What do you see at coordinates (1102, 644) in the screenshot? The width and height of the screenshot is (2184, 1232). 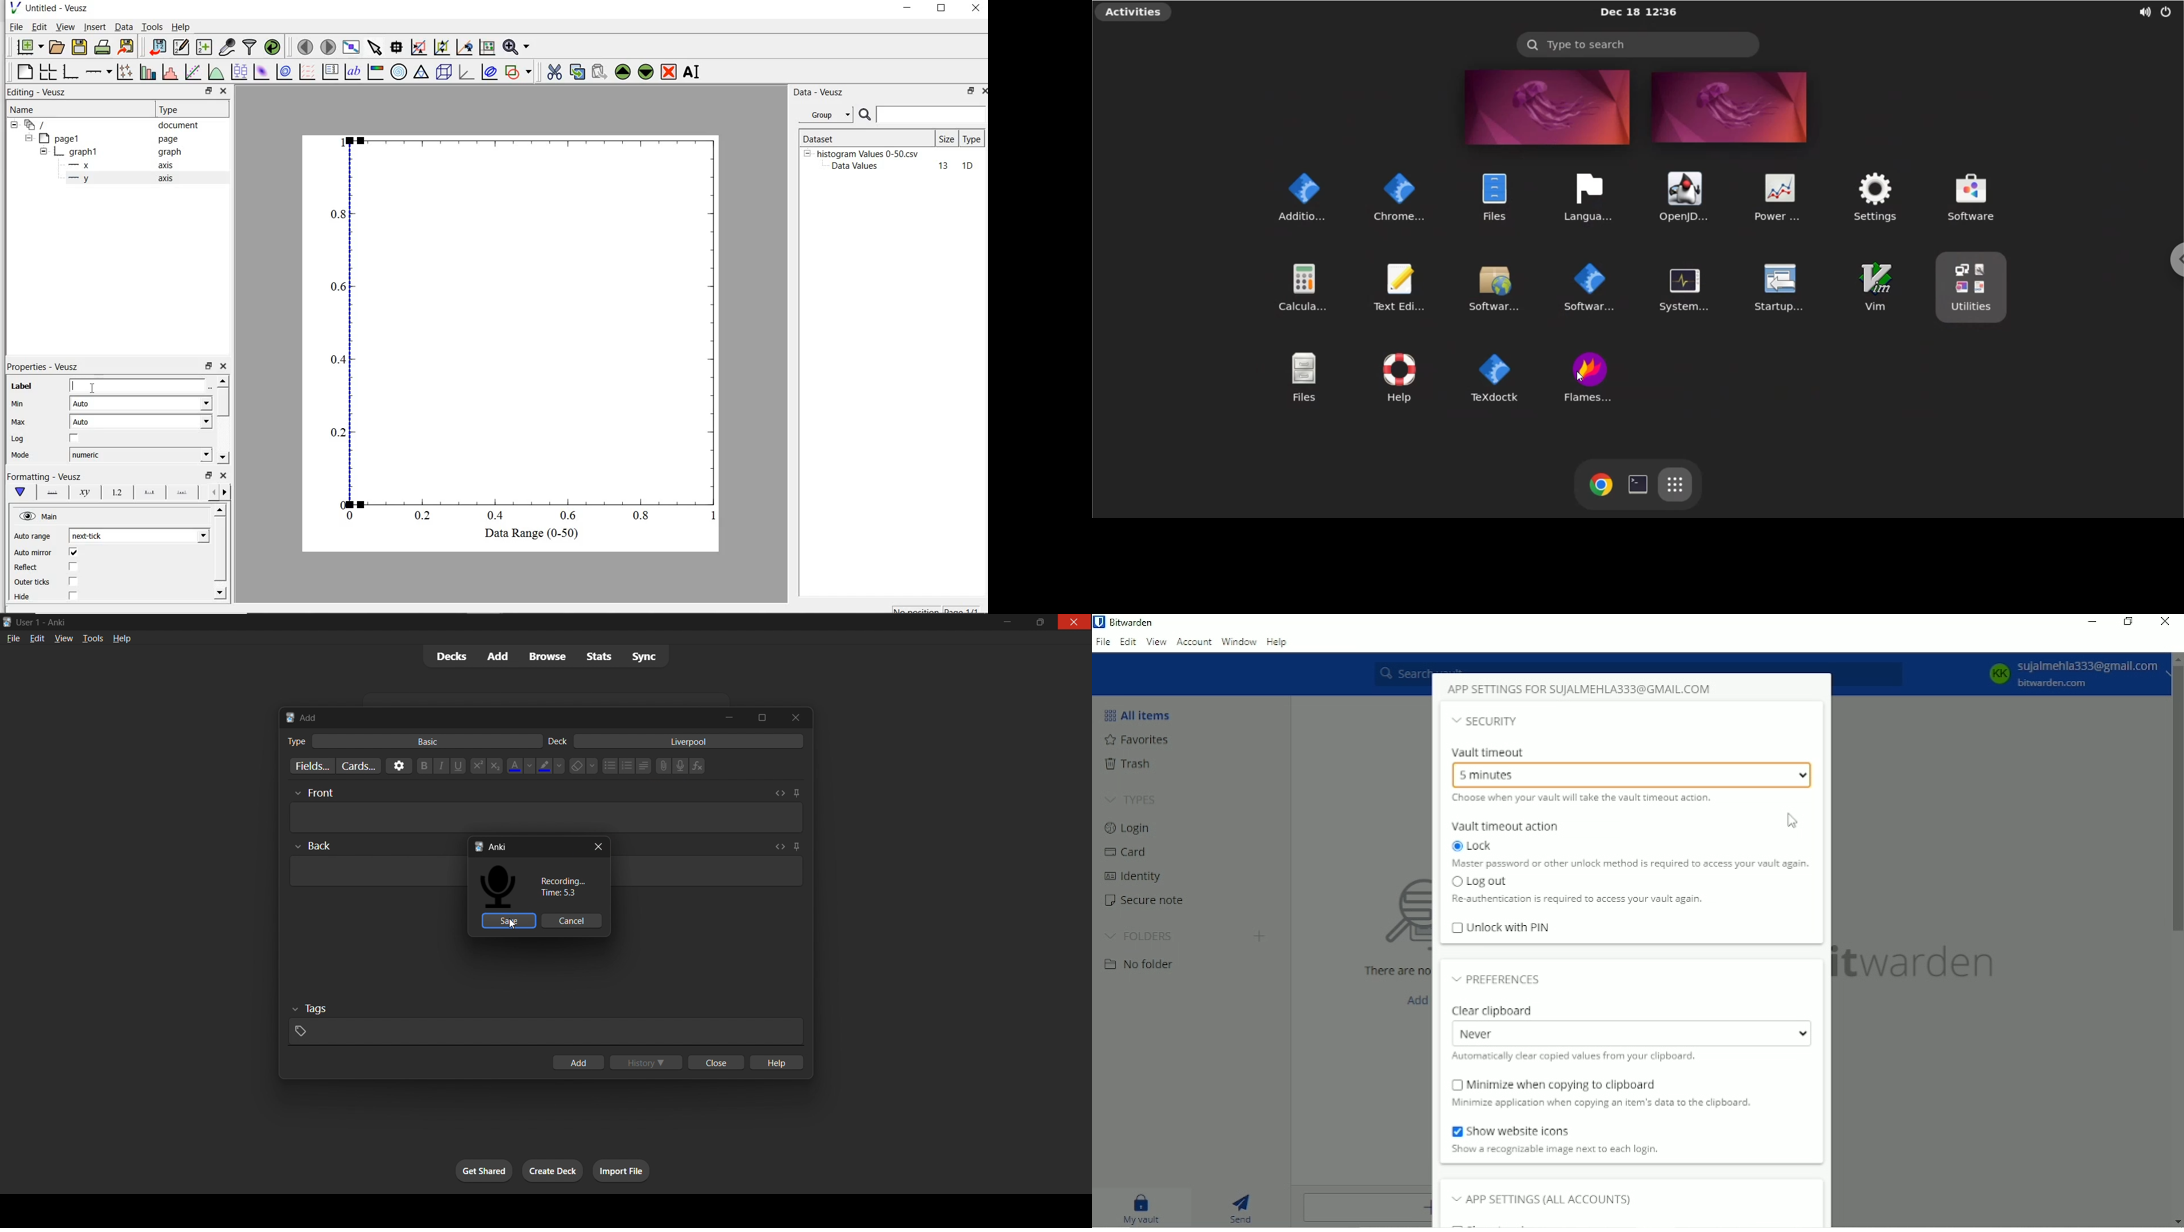 I see `File` at bounding box center [1102, 644].